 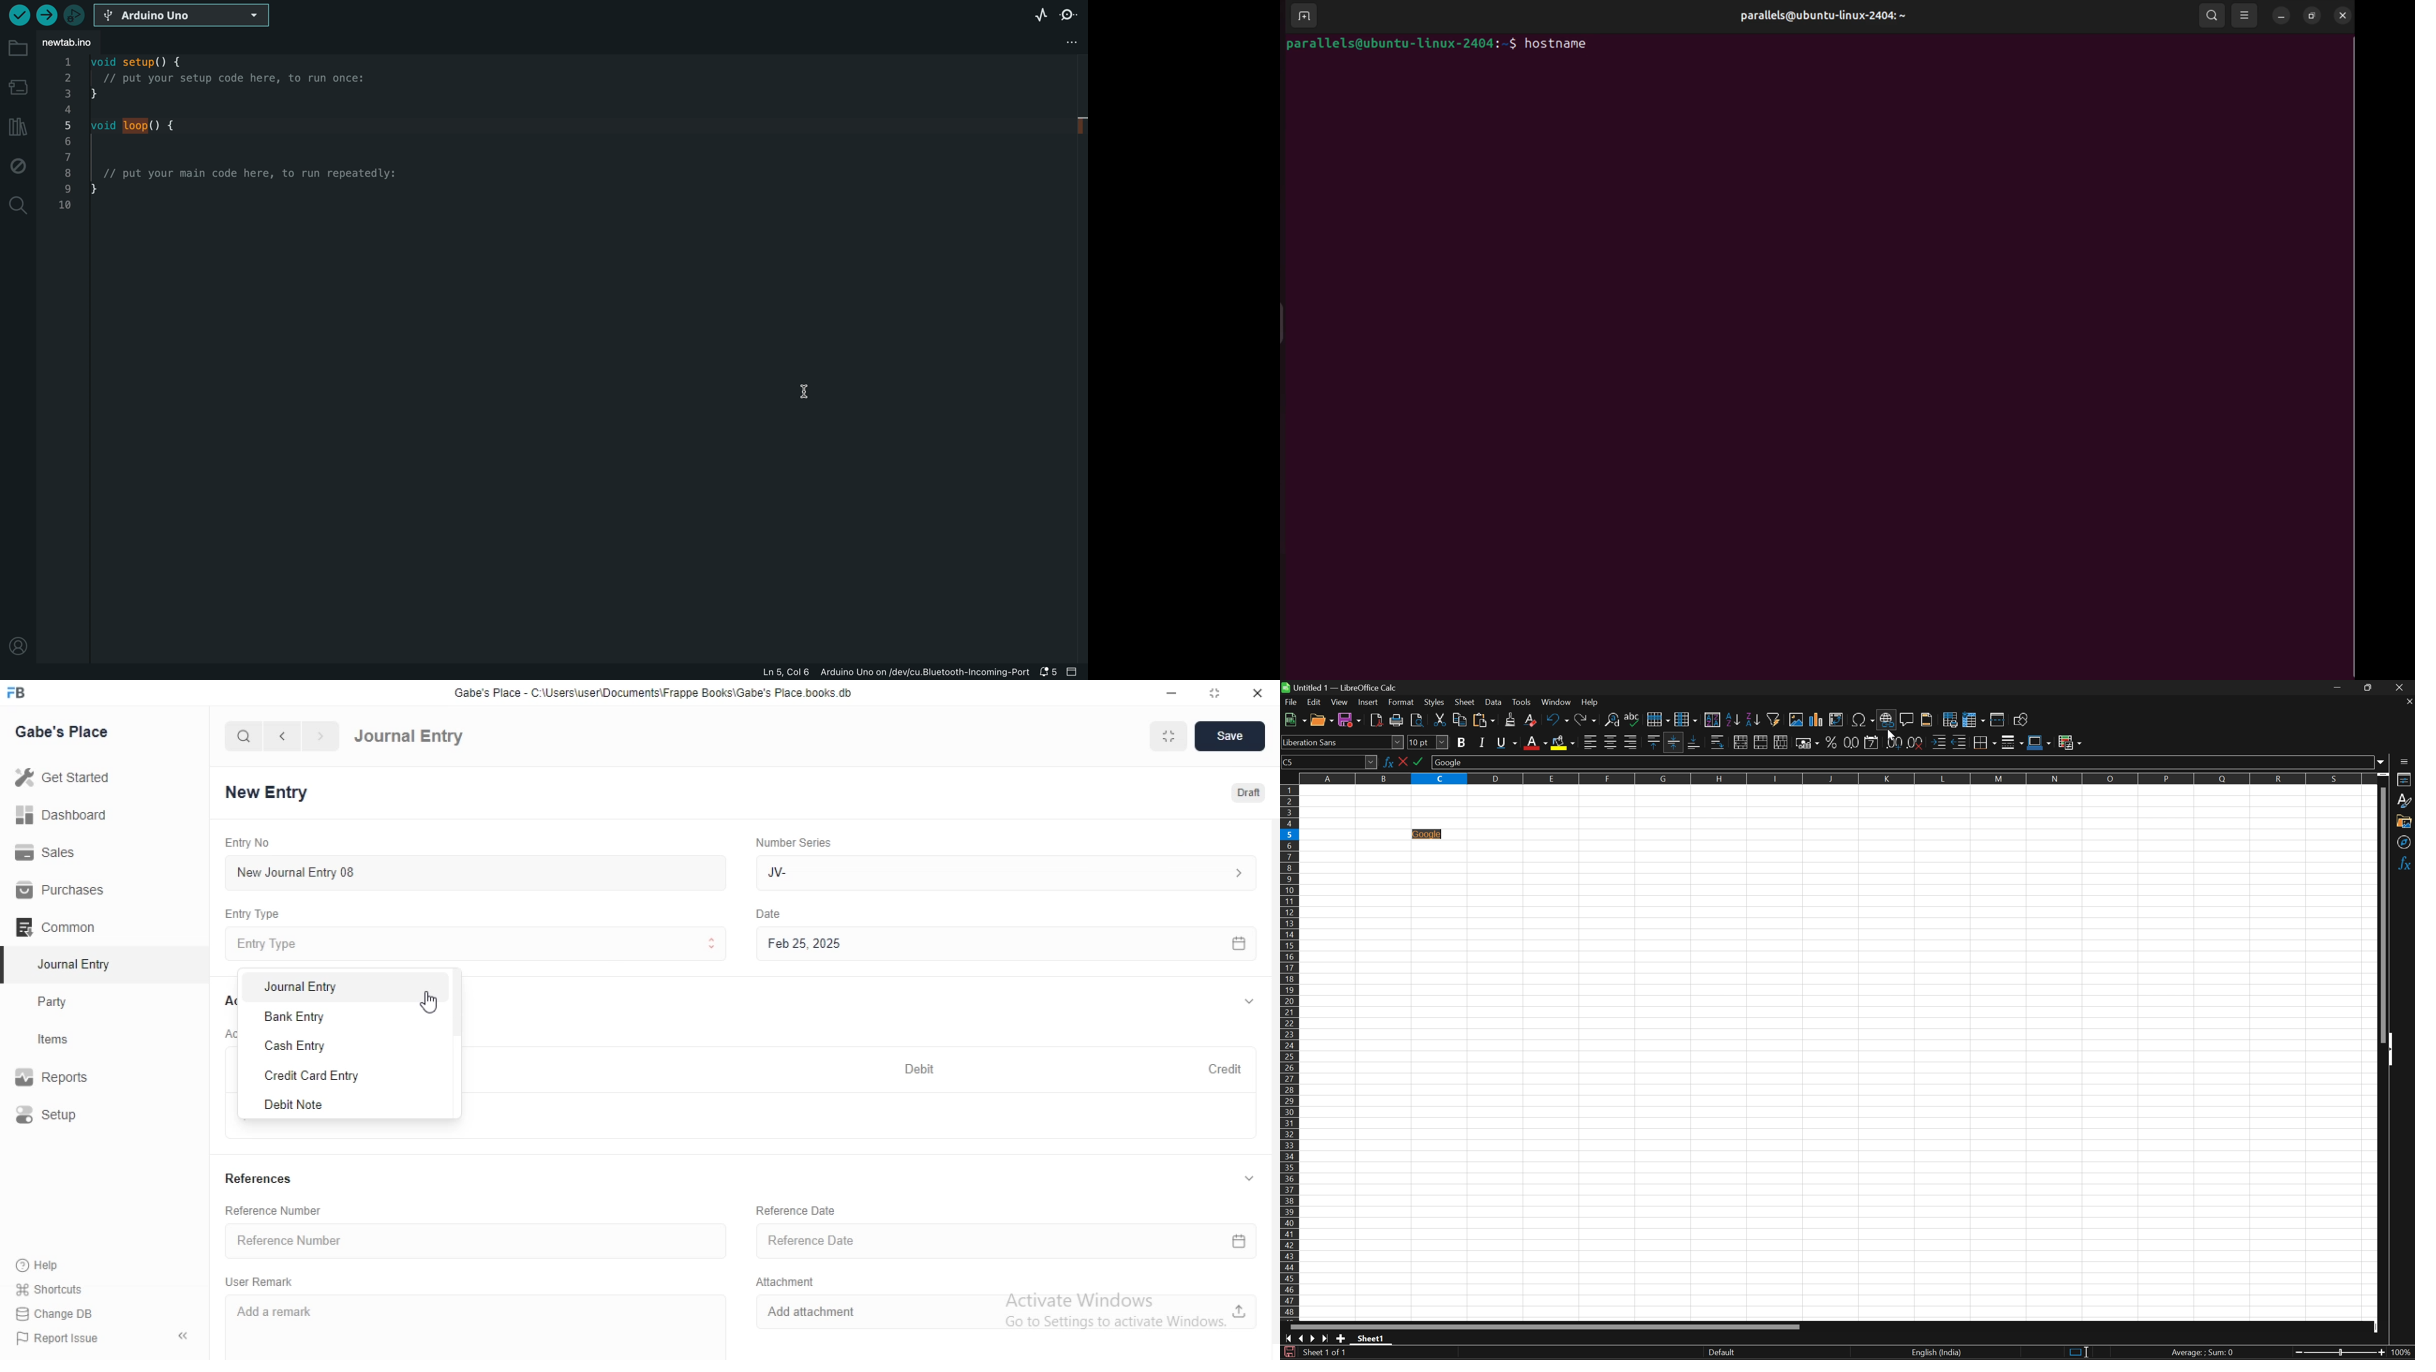 I want to click on expand/collapse, so click(x=1248, y=1003).